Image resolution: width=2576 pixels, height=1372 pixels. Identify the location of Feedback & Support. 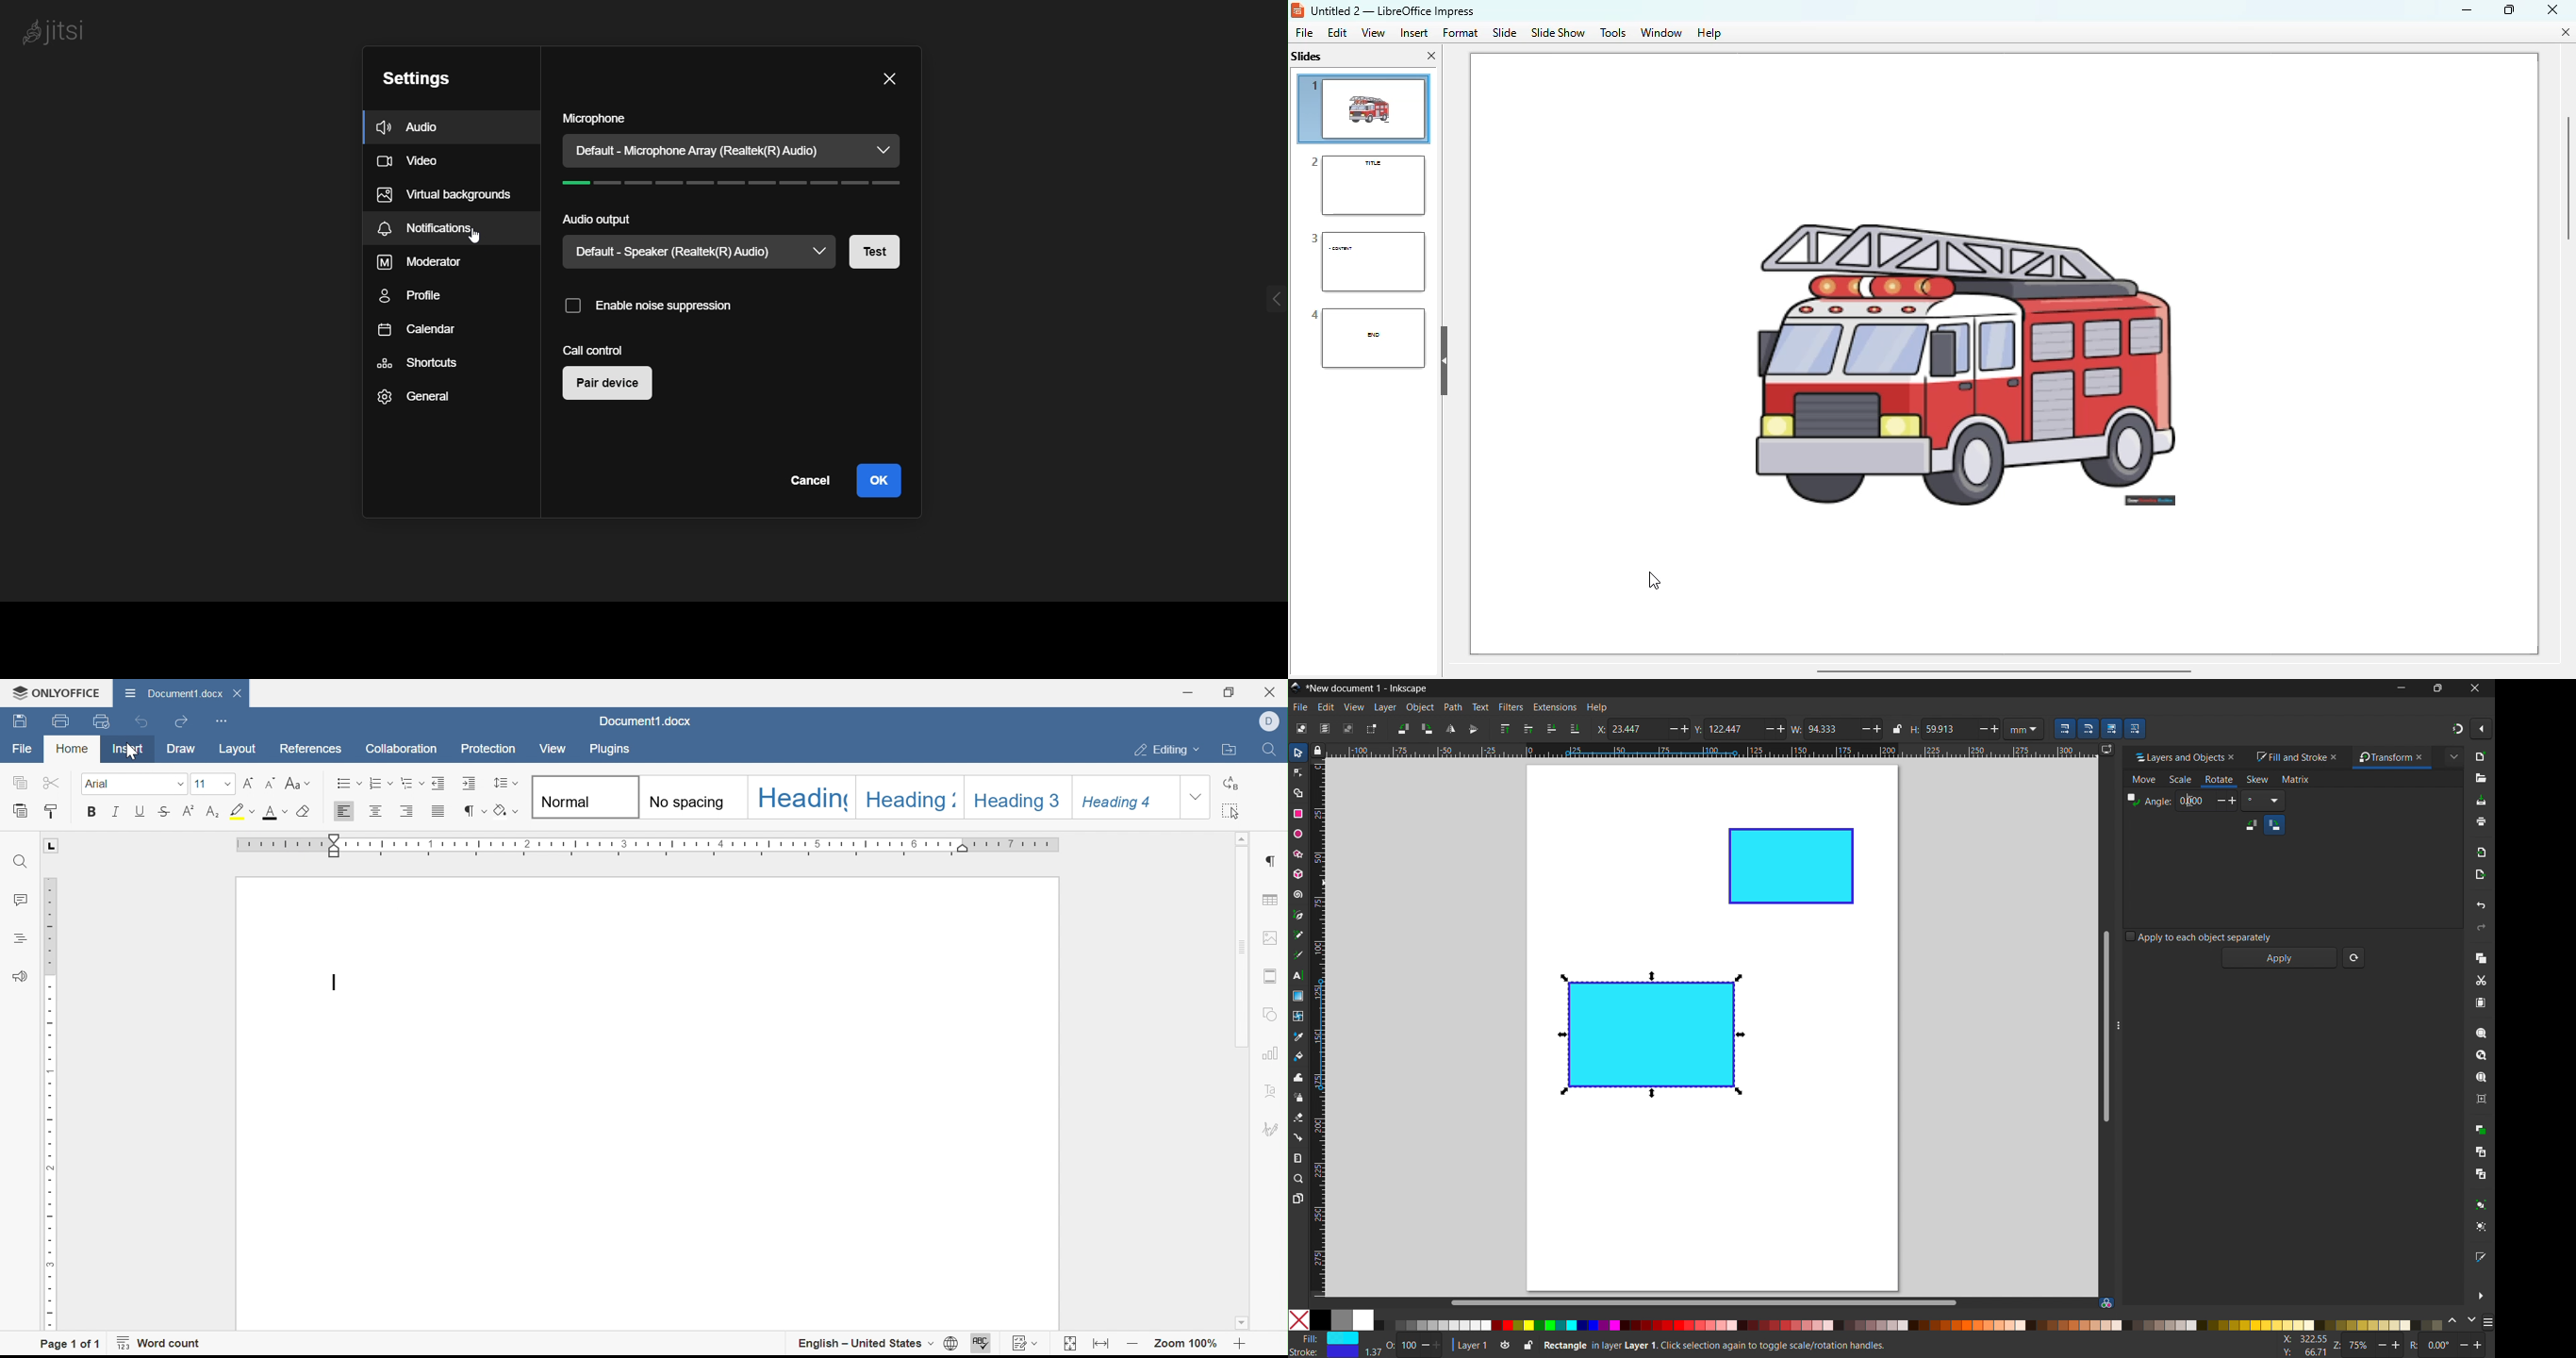
(19, 977).